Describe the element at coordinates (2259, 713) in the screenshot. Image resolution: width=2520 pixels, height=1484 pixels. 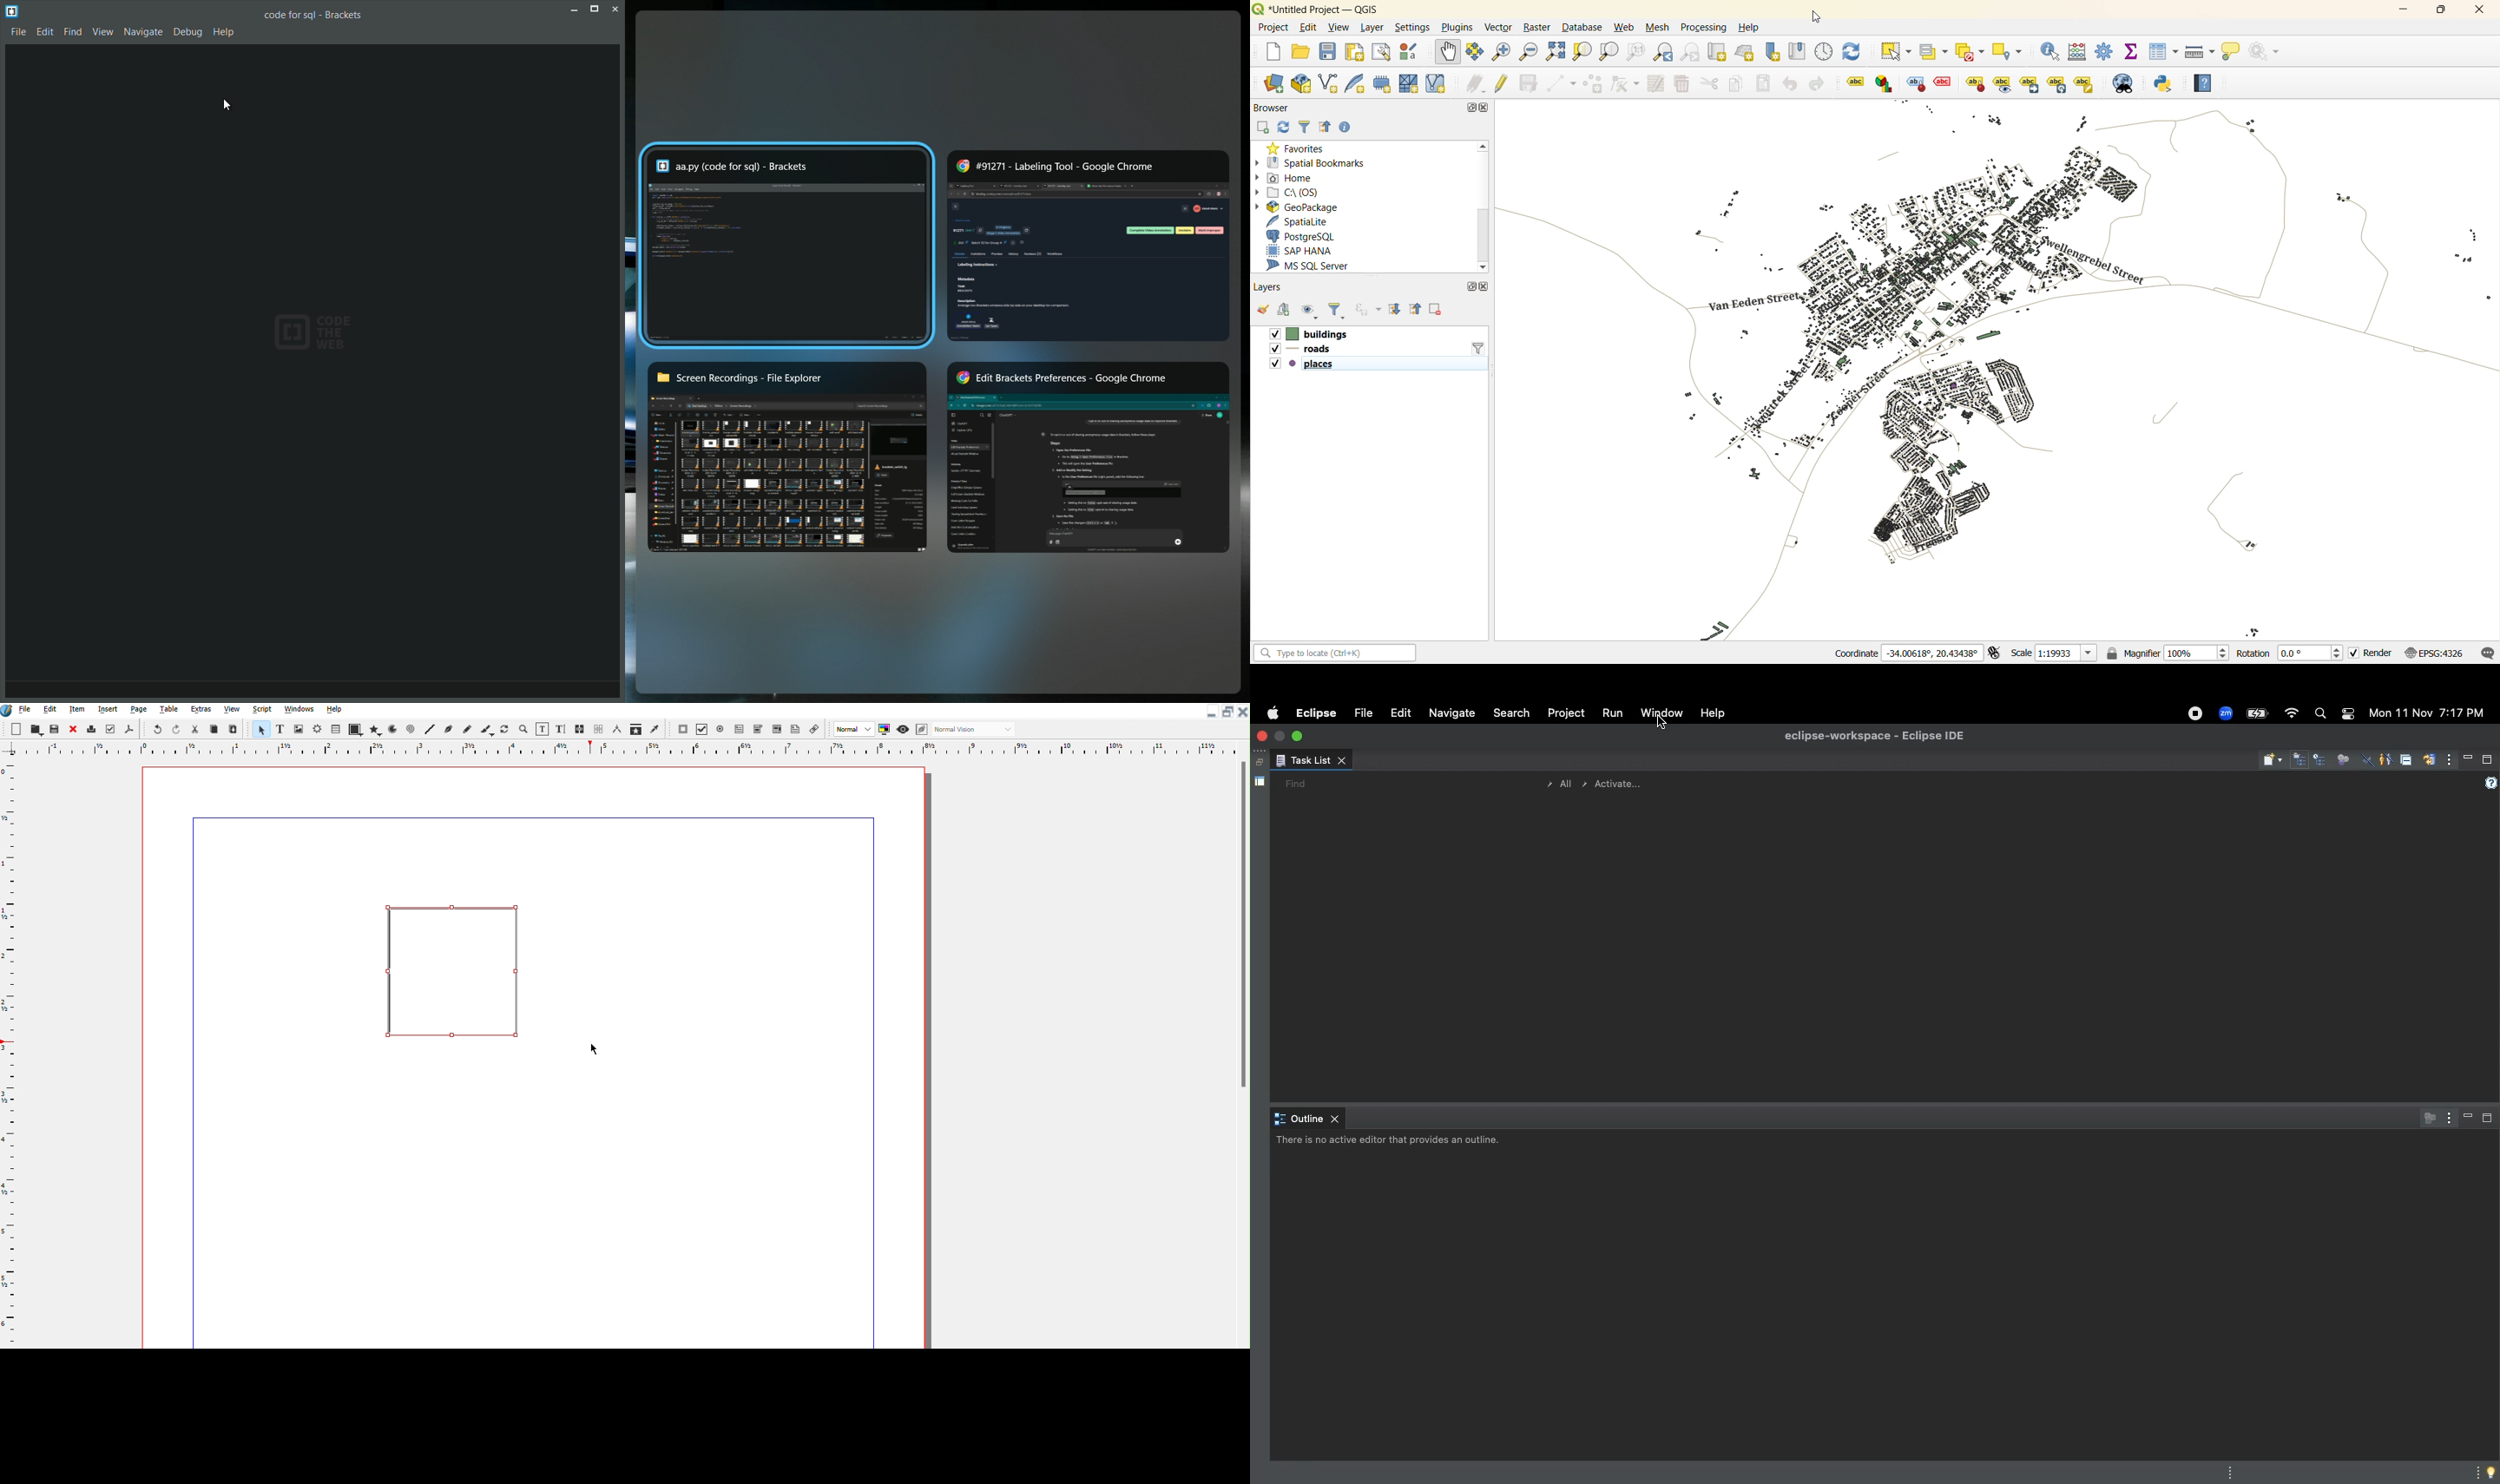
I see `Charge` at that location.